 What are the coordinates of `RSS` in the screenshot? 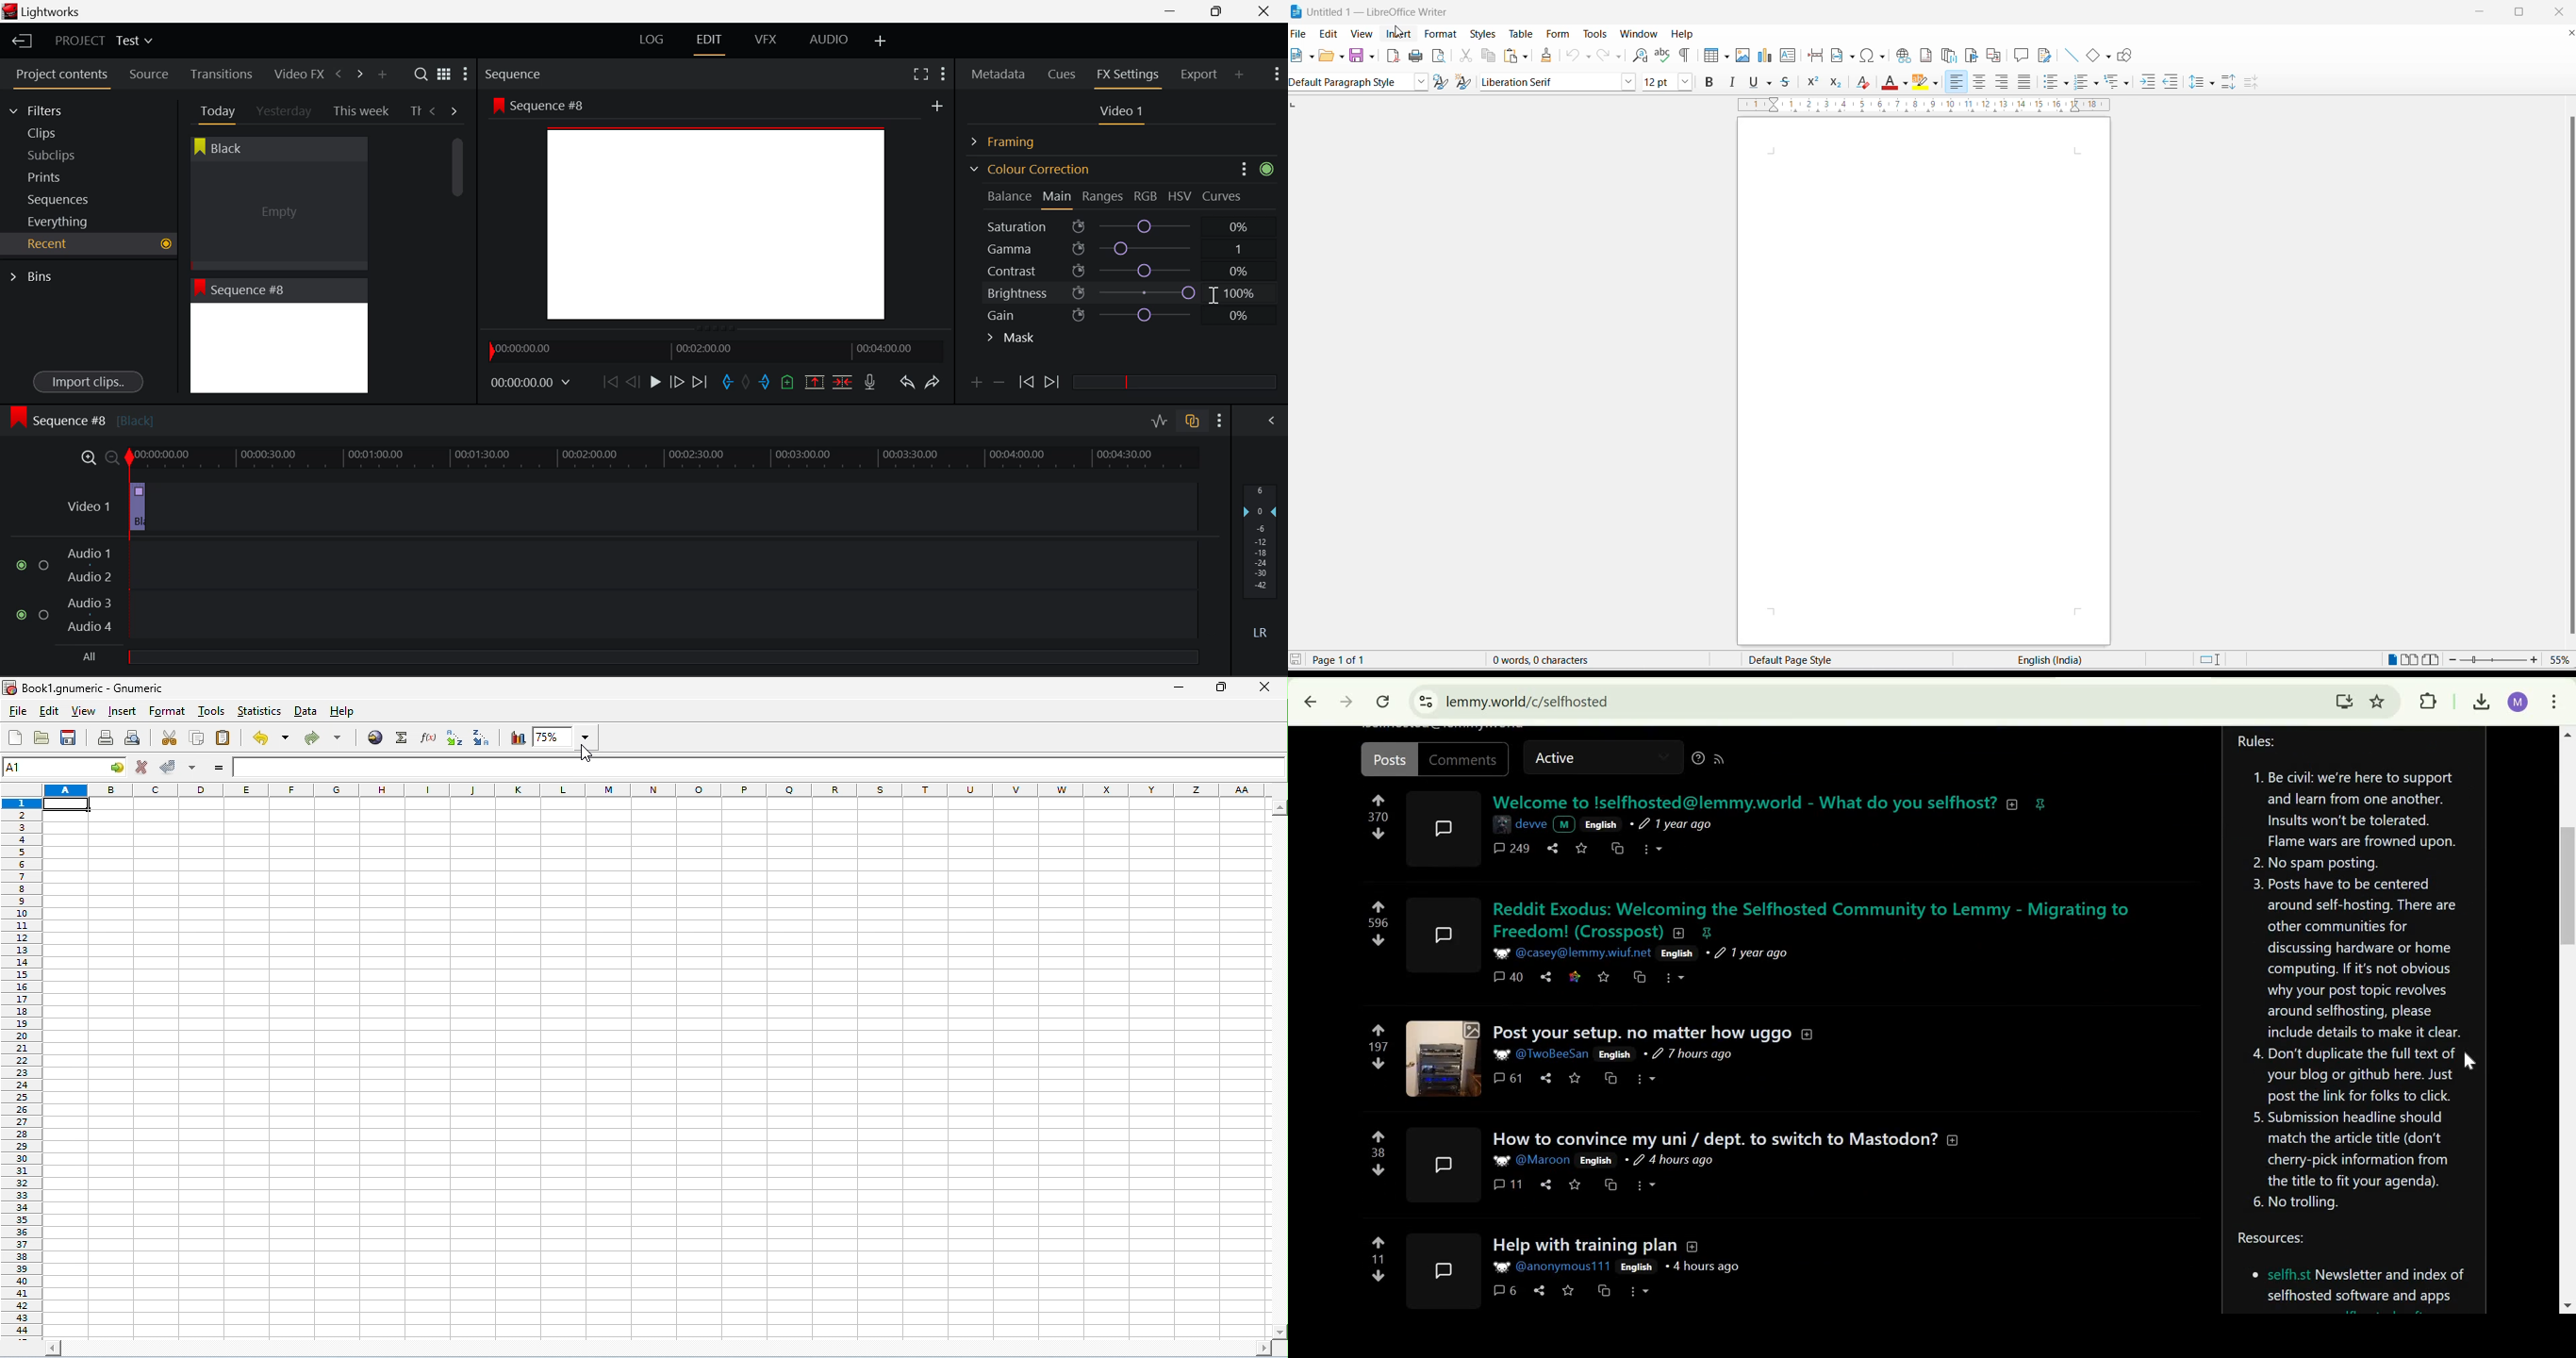 It's located at (1725, 760).